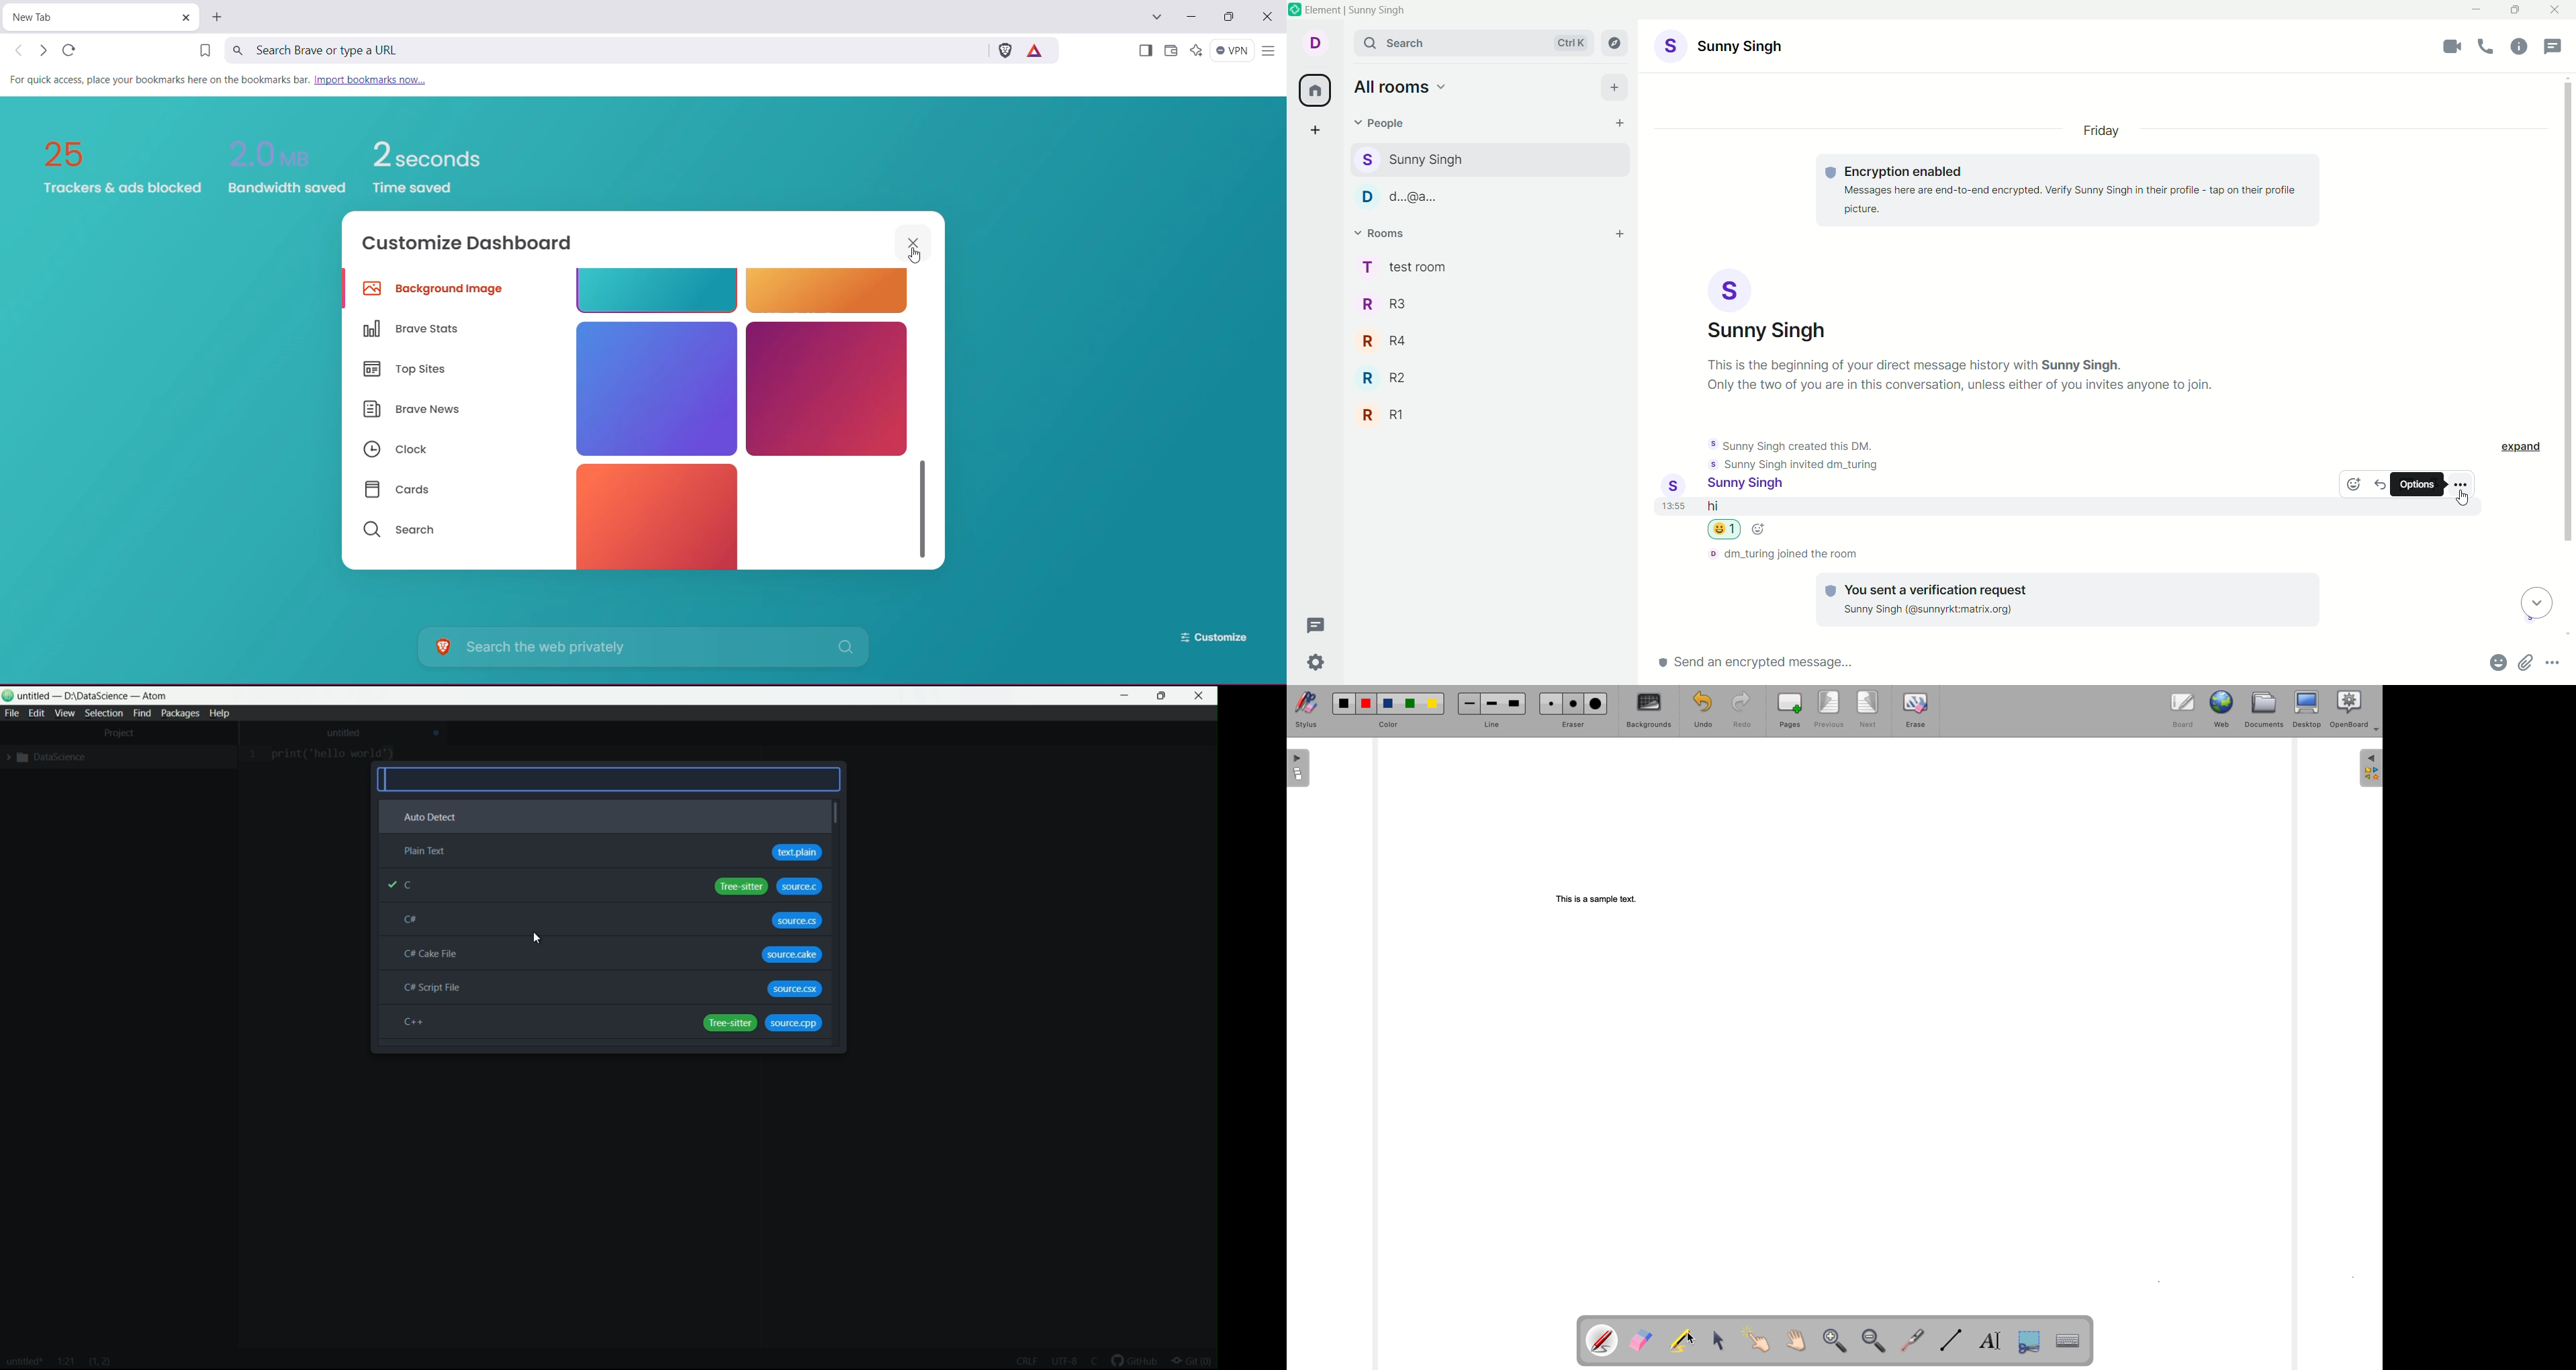  What do you see at coordinates (399, 530) in the screenshot?
I see `Search` at bounding box center [399, 530].